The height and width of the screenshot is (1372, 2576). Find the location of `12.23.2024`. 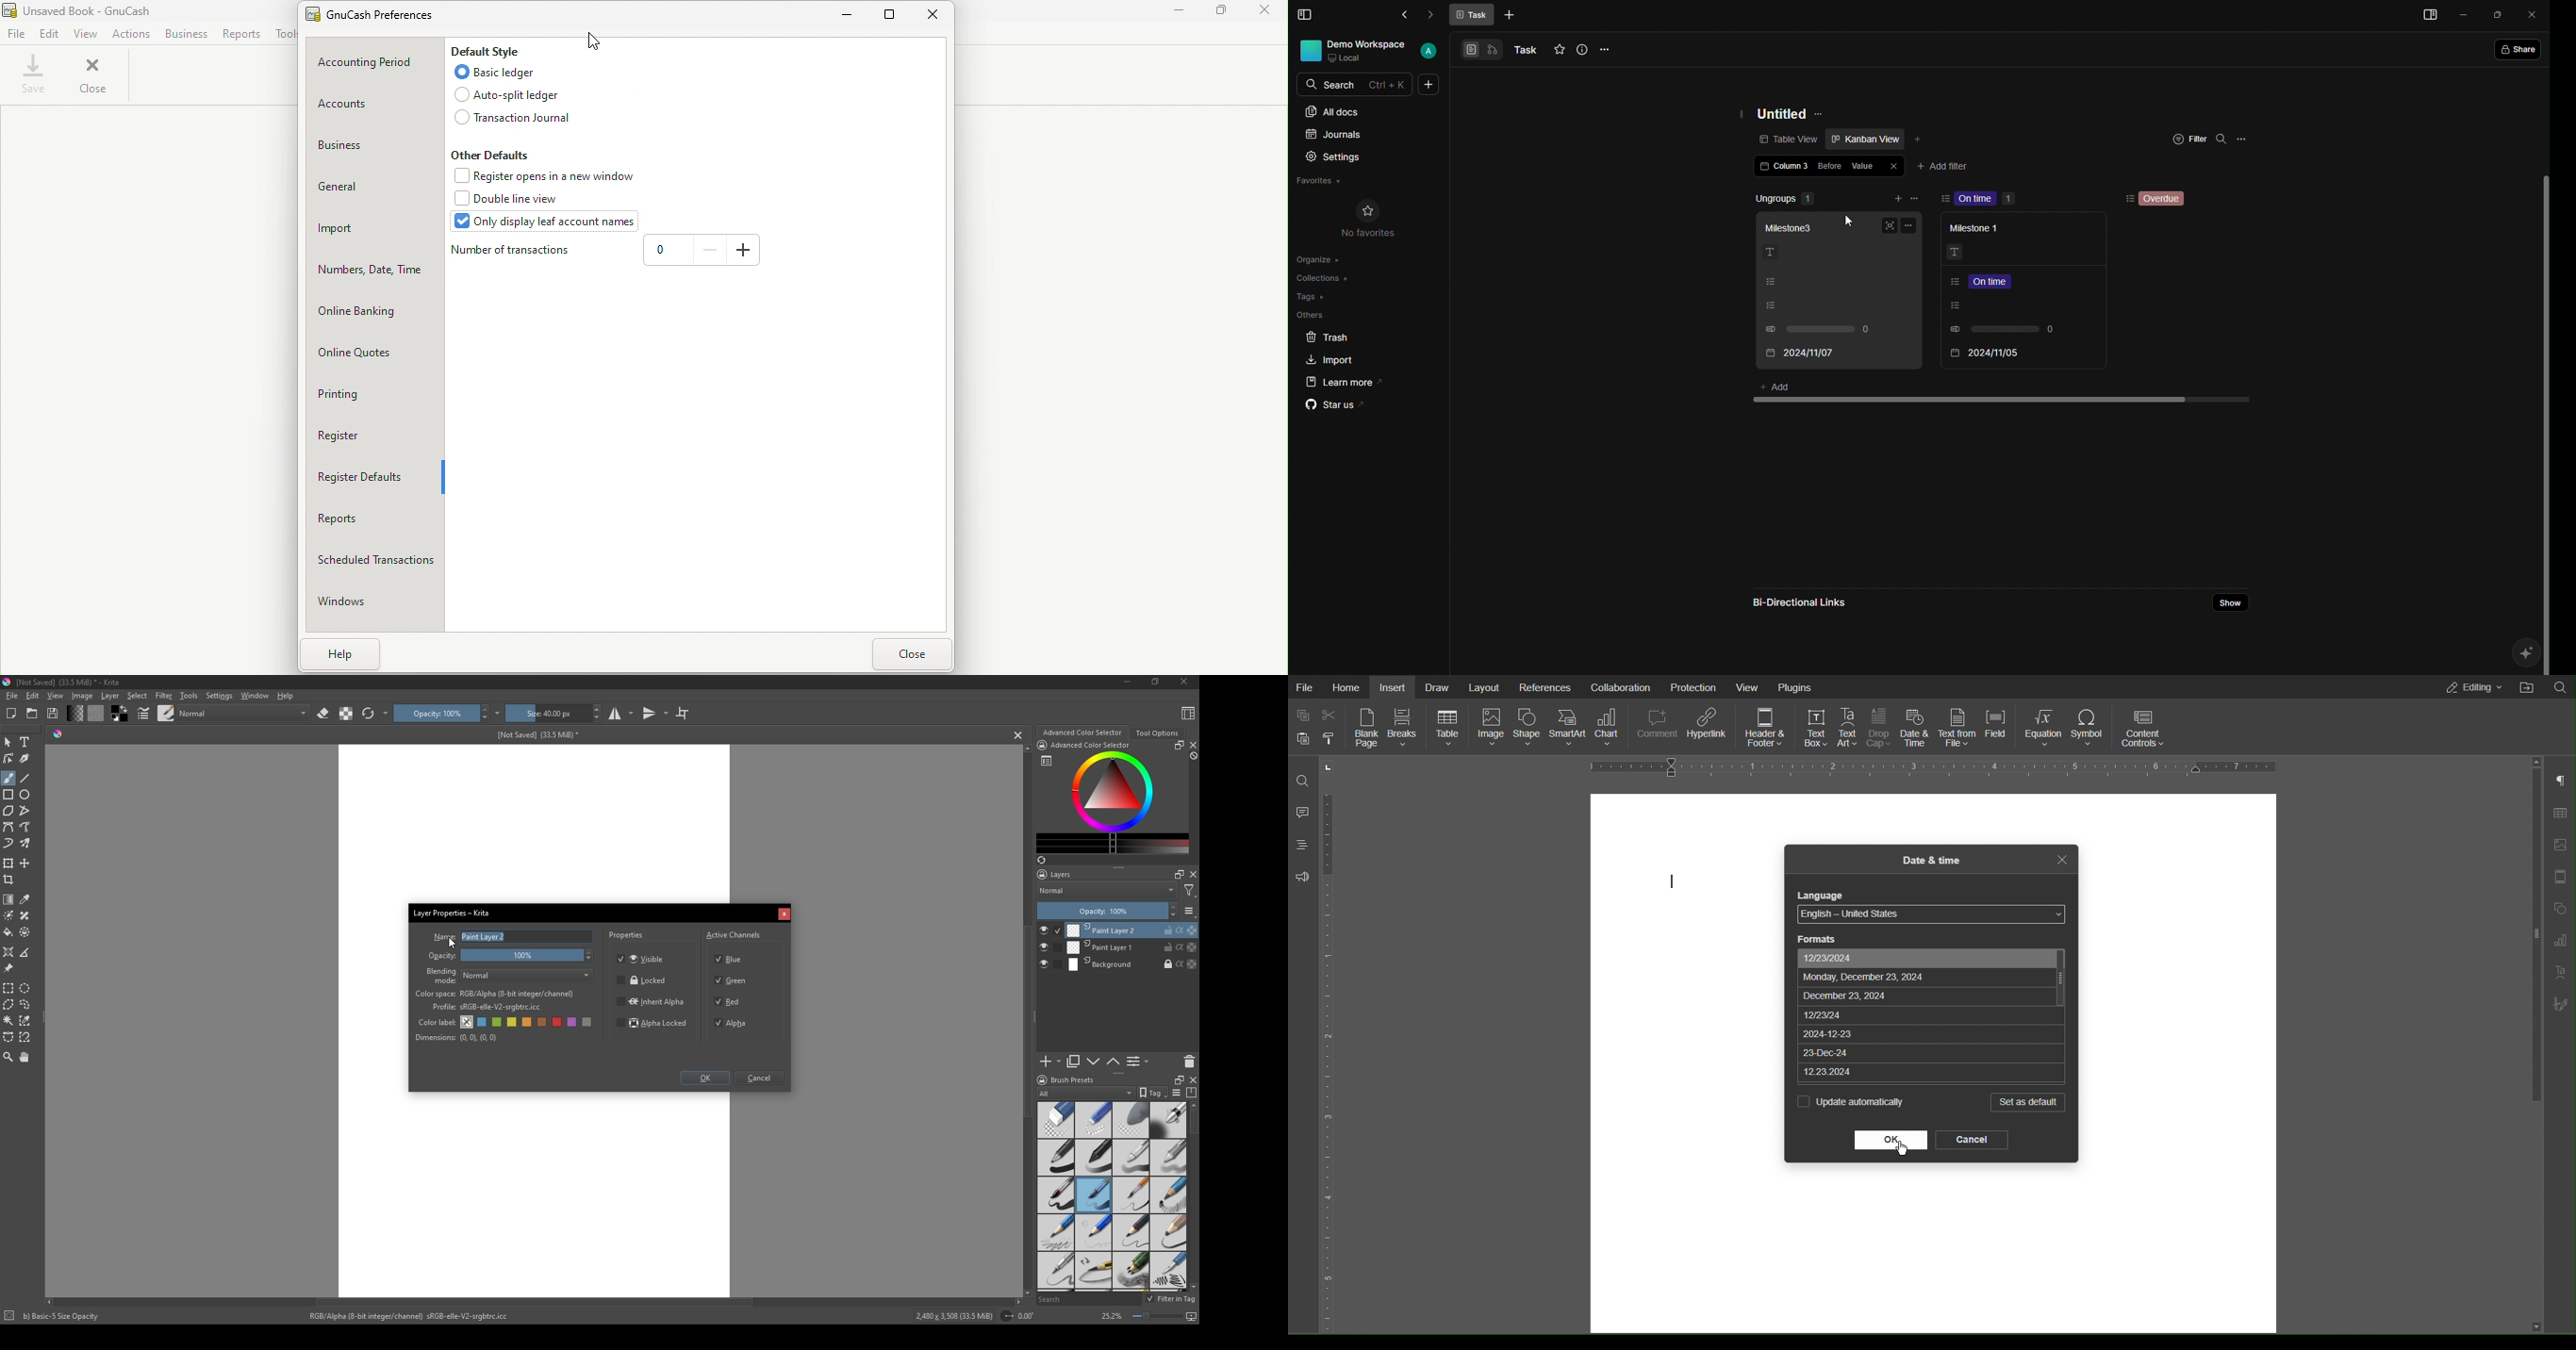

12.23.2024 is located at coordinates (1931, 1072).